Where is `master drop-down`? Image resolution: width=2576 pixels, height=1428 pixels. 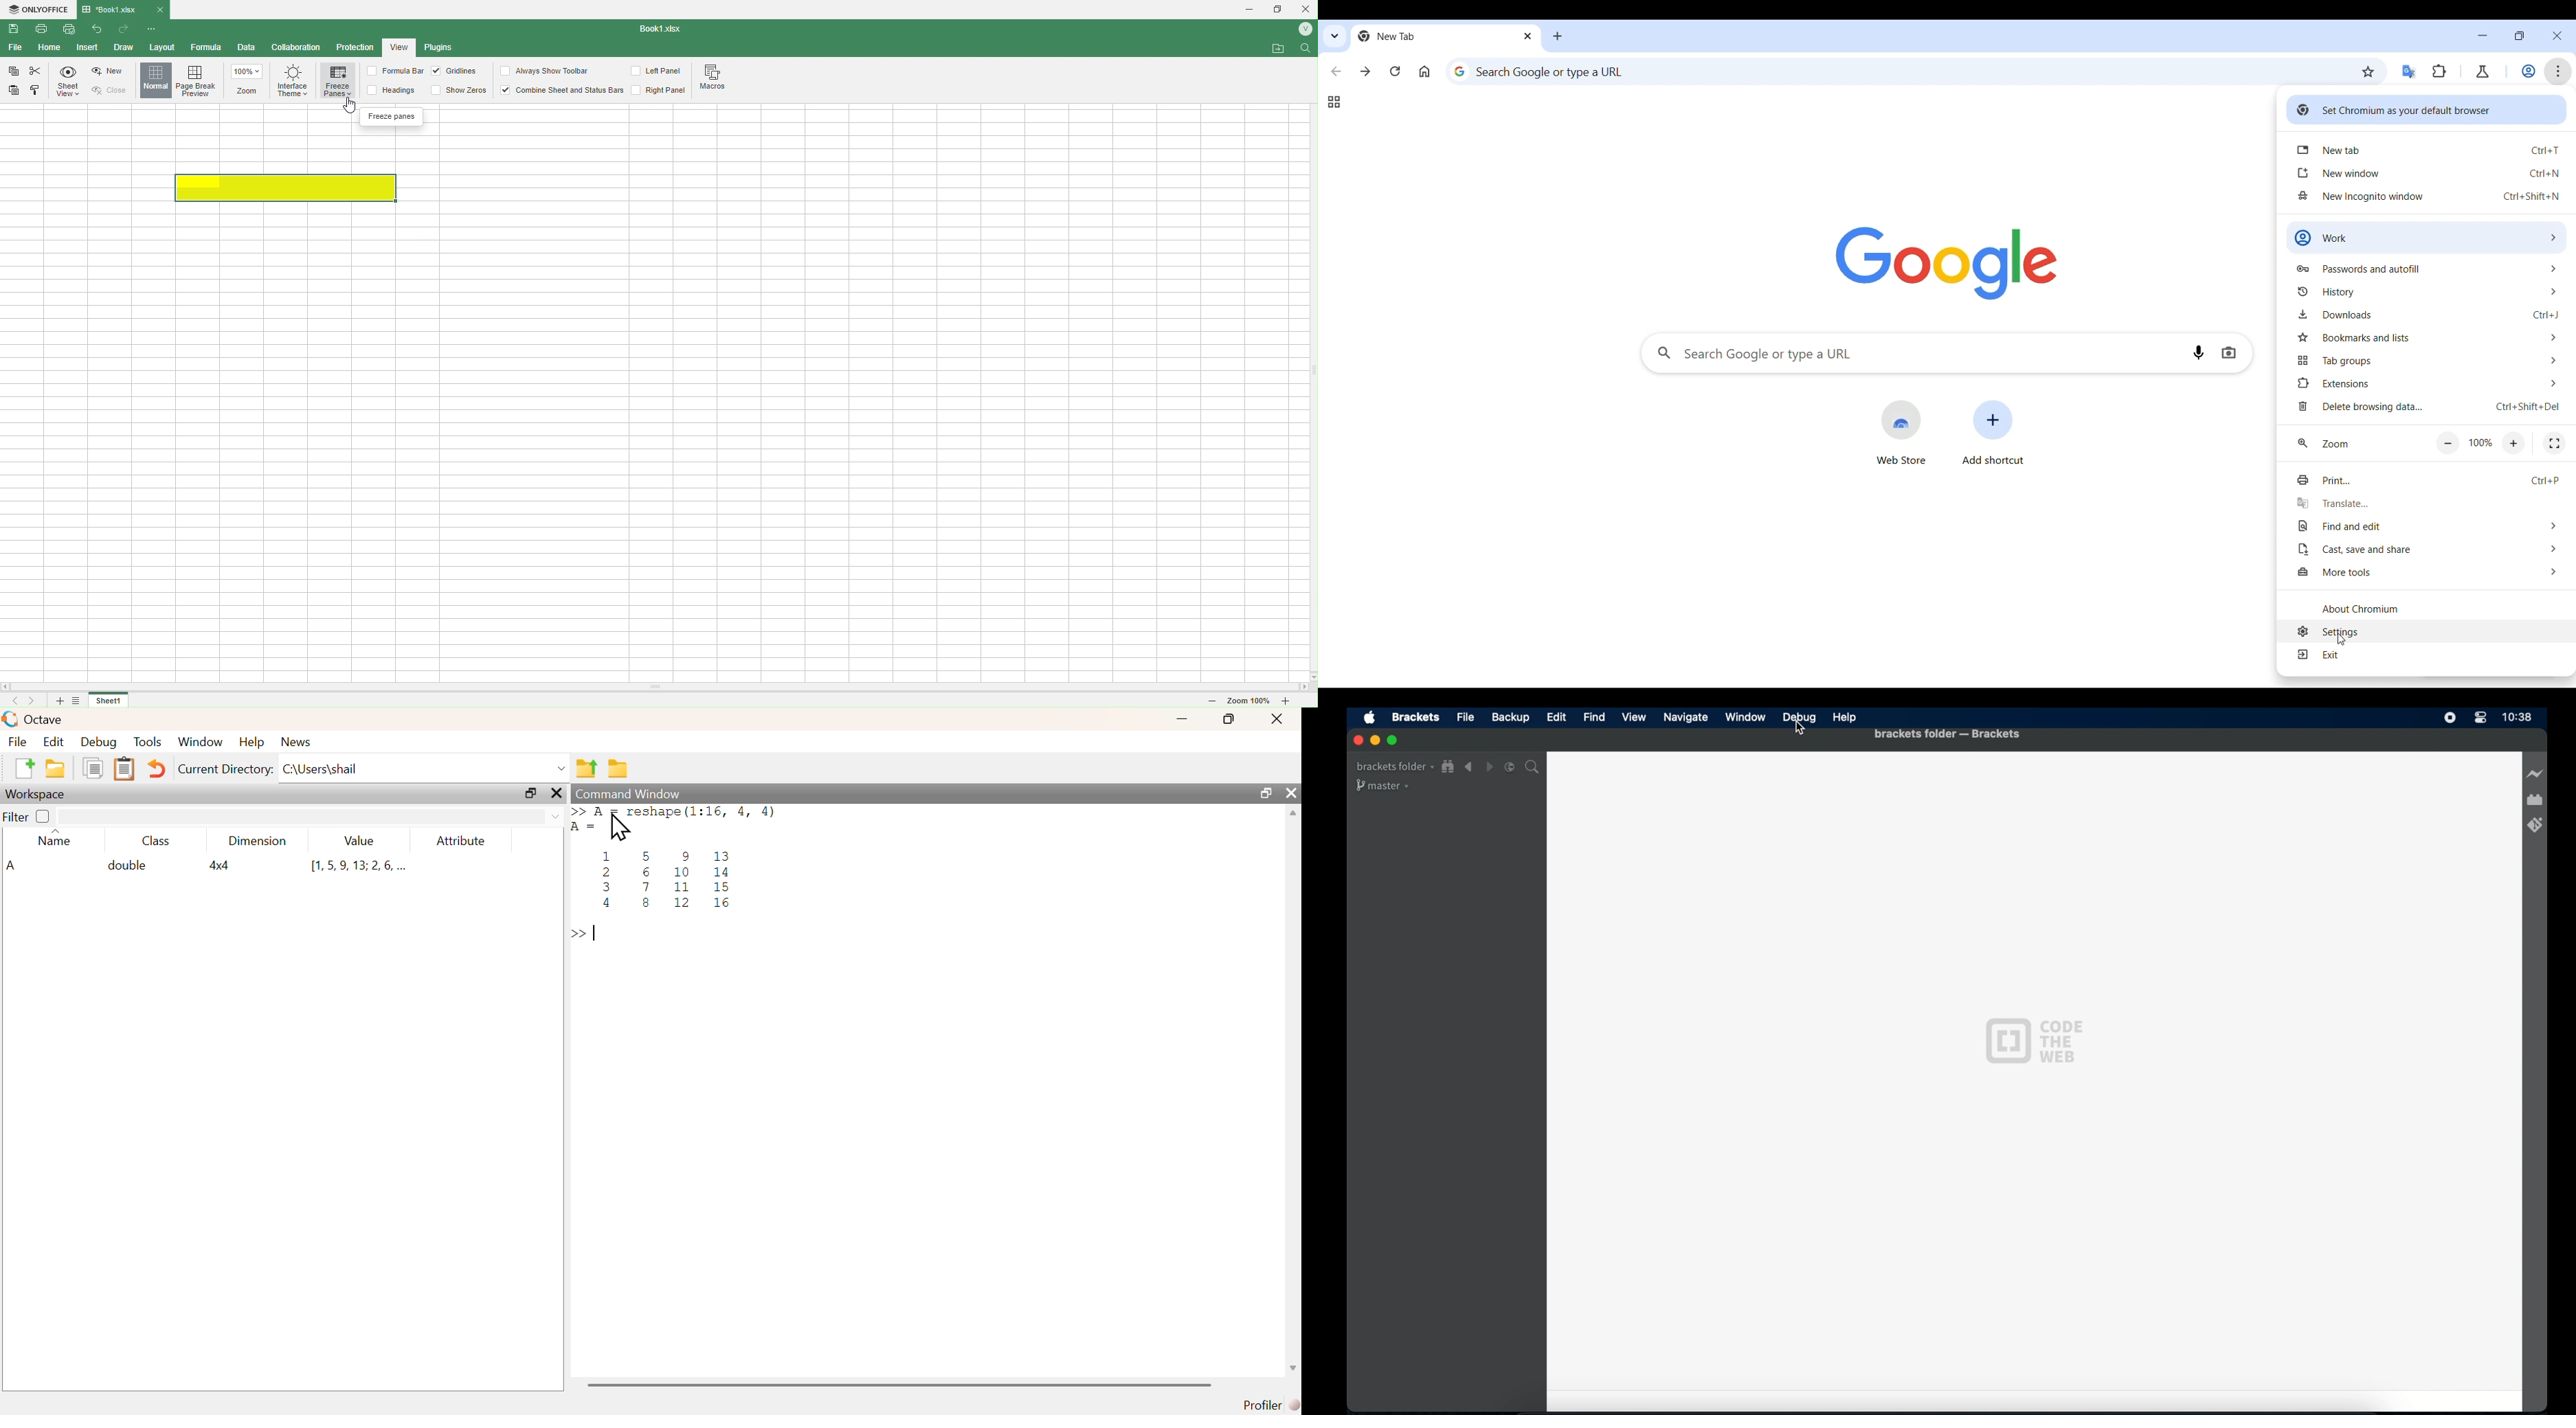 master drop-down is located at coordinates (1383, 785).